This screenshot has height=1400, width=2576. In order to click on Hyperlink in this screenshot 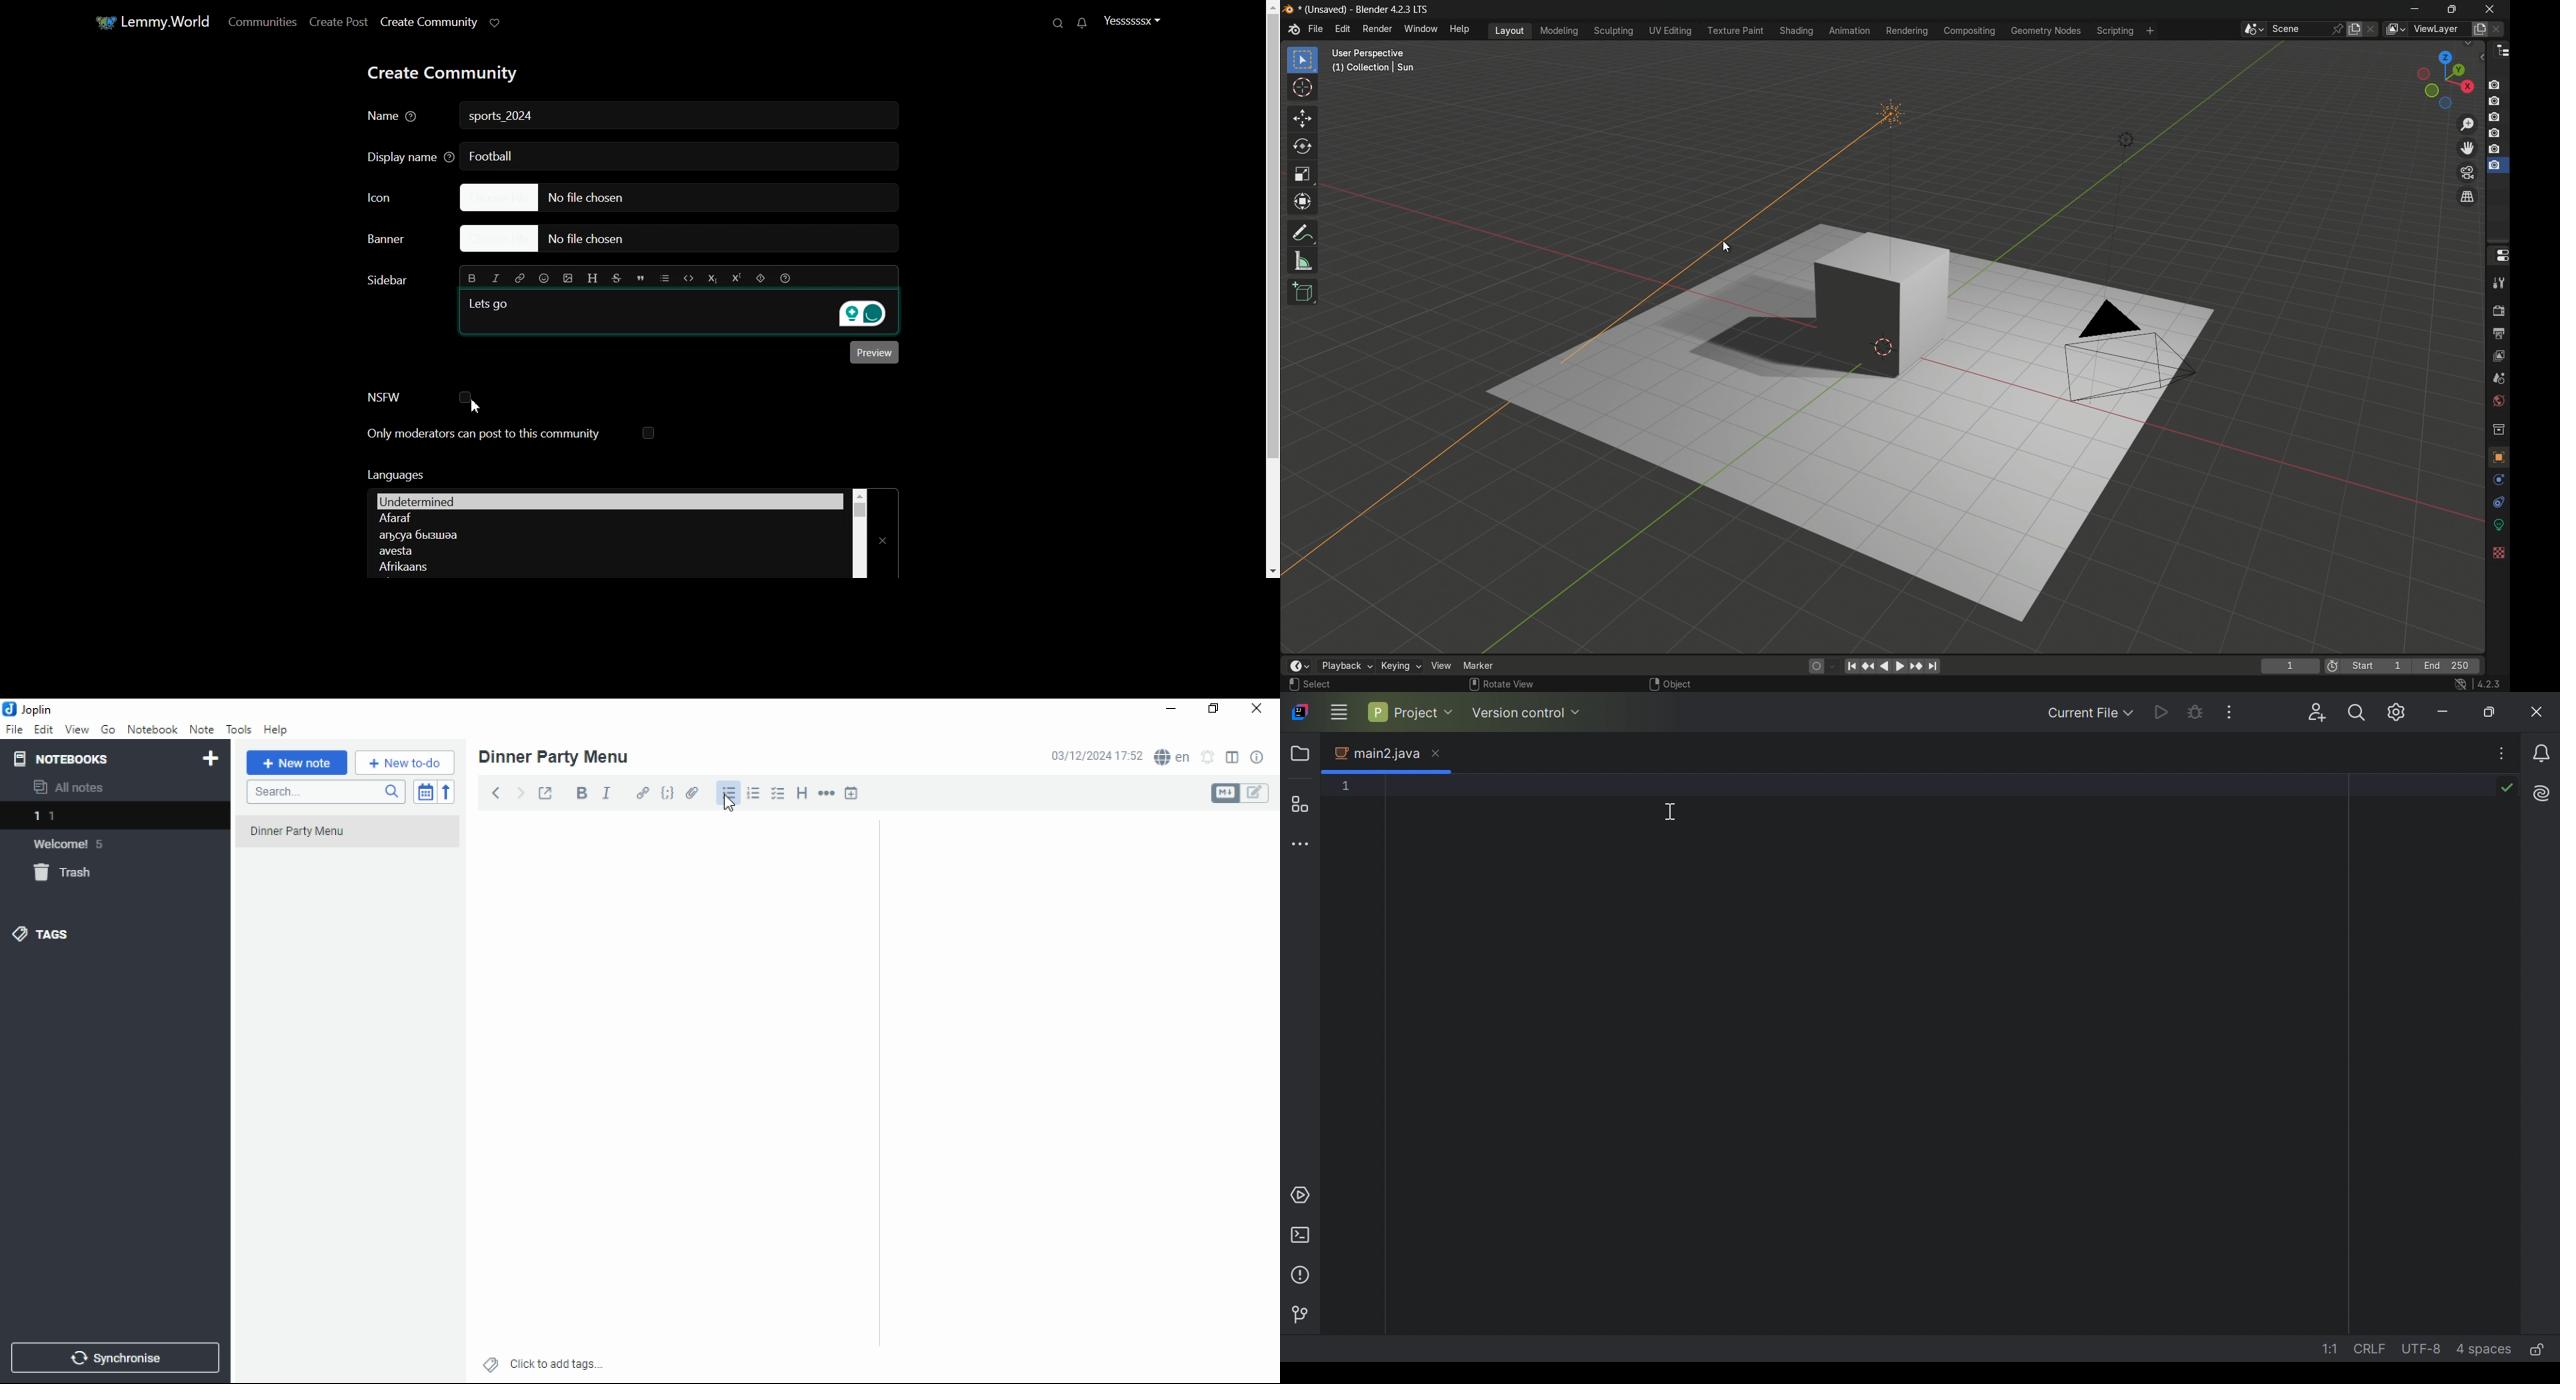, I will do `click(519, 278)`.